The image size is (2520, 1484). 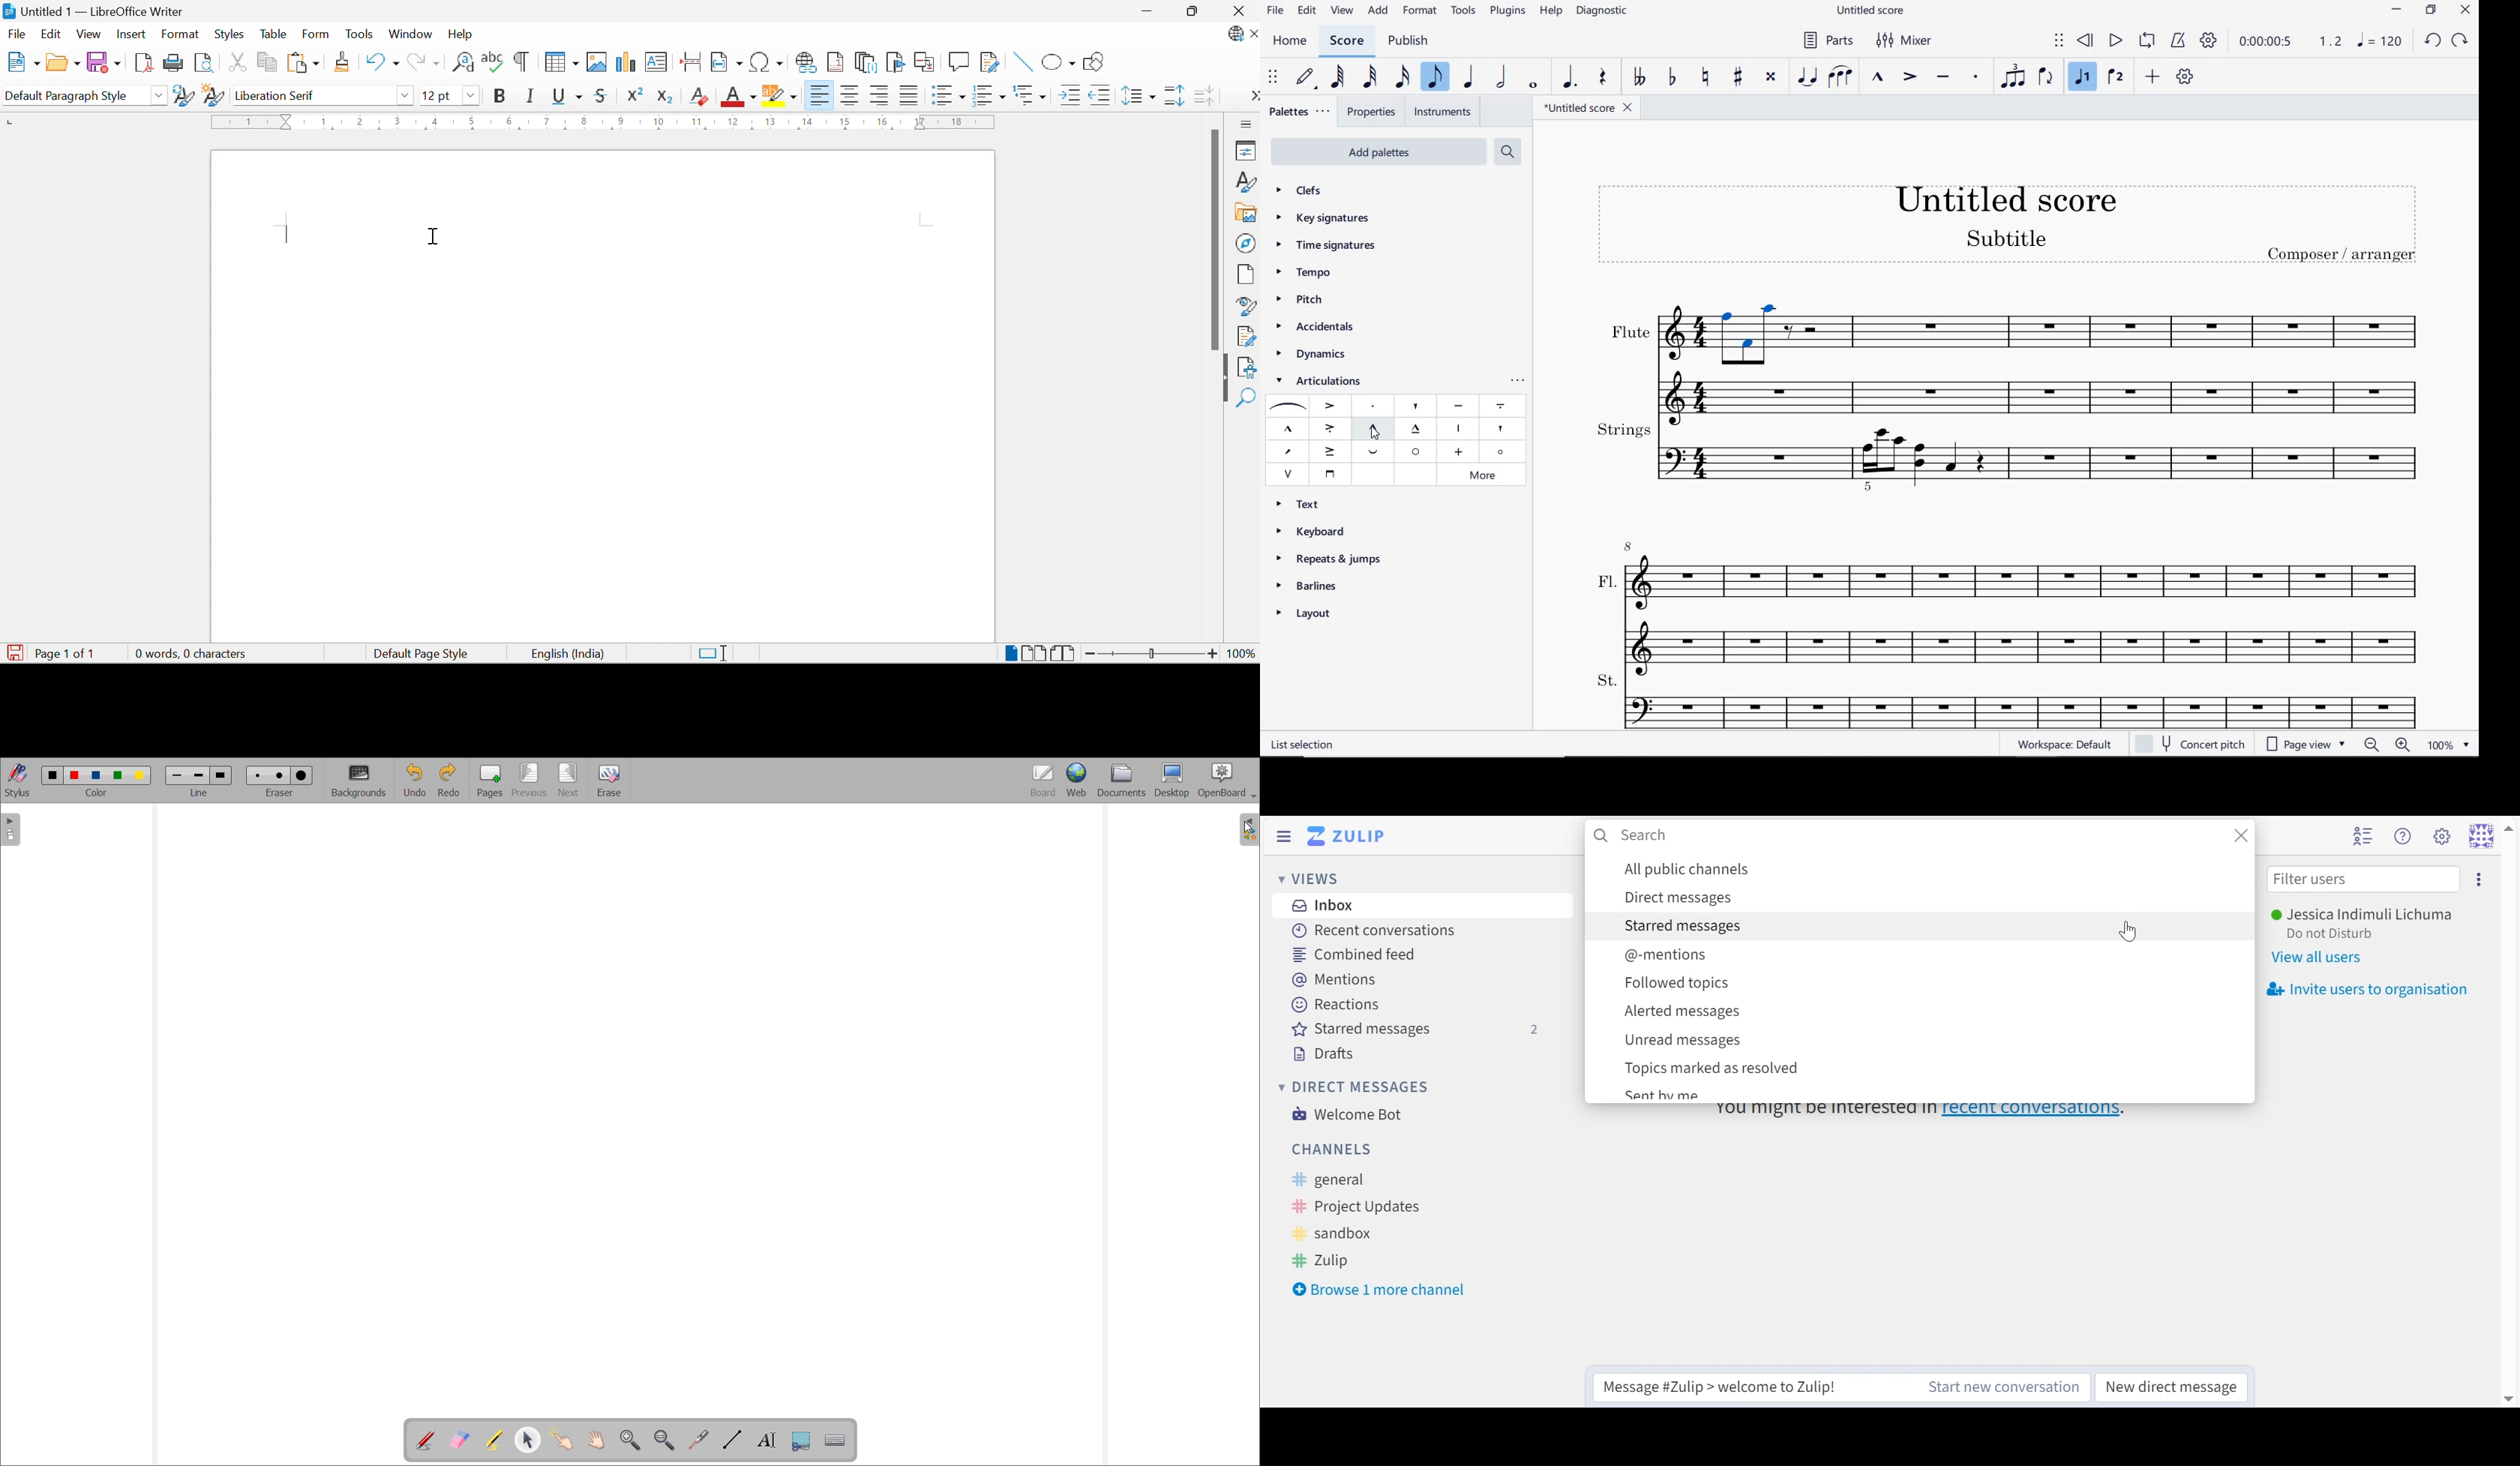 What do you see at coordinates (1977, 78) in the screenshot?
I see `STACCATO` at bounding box center [1977, 78].